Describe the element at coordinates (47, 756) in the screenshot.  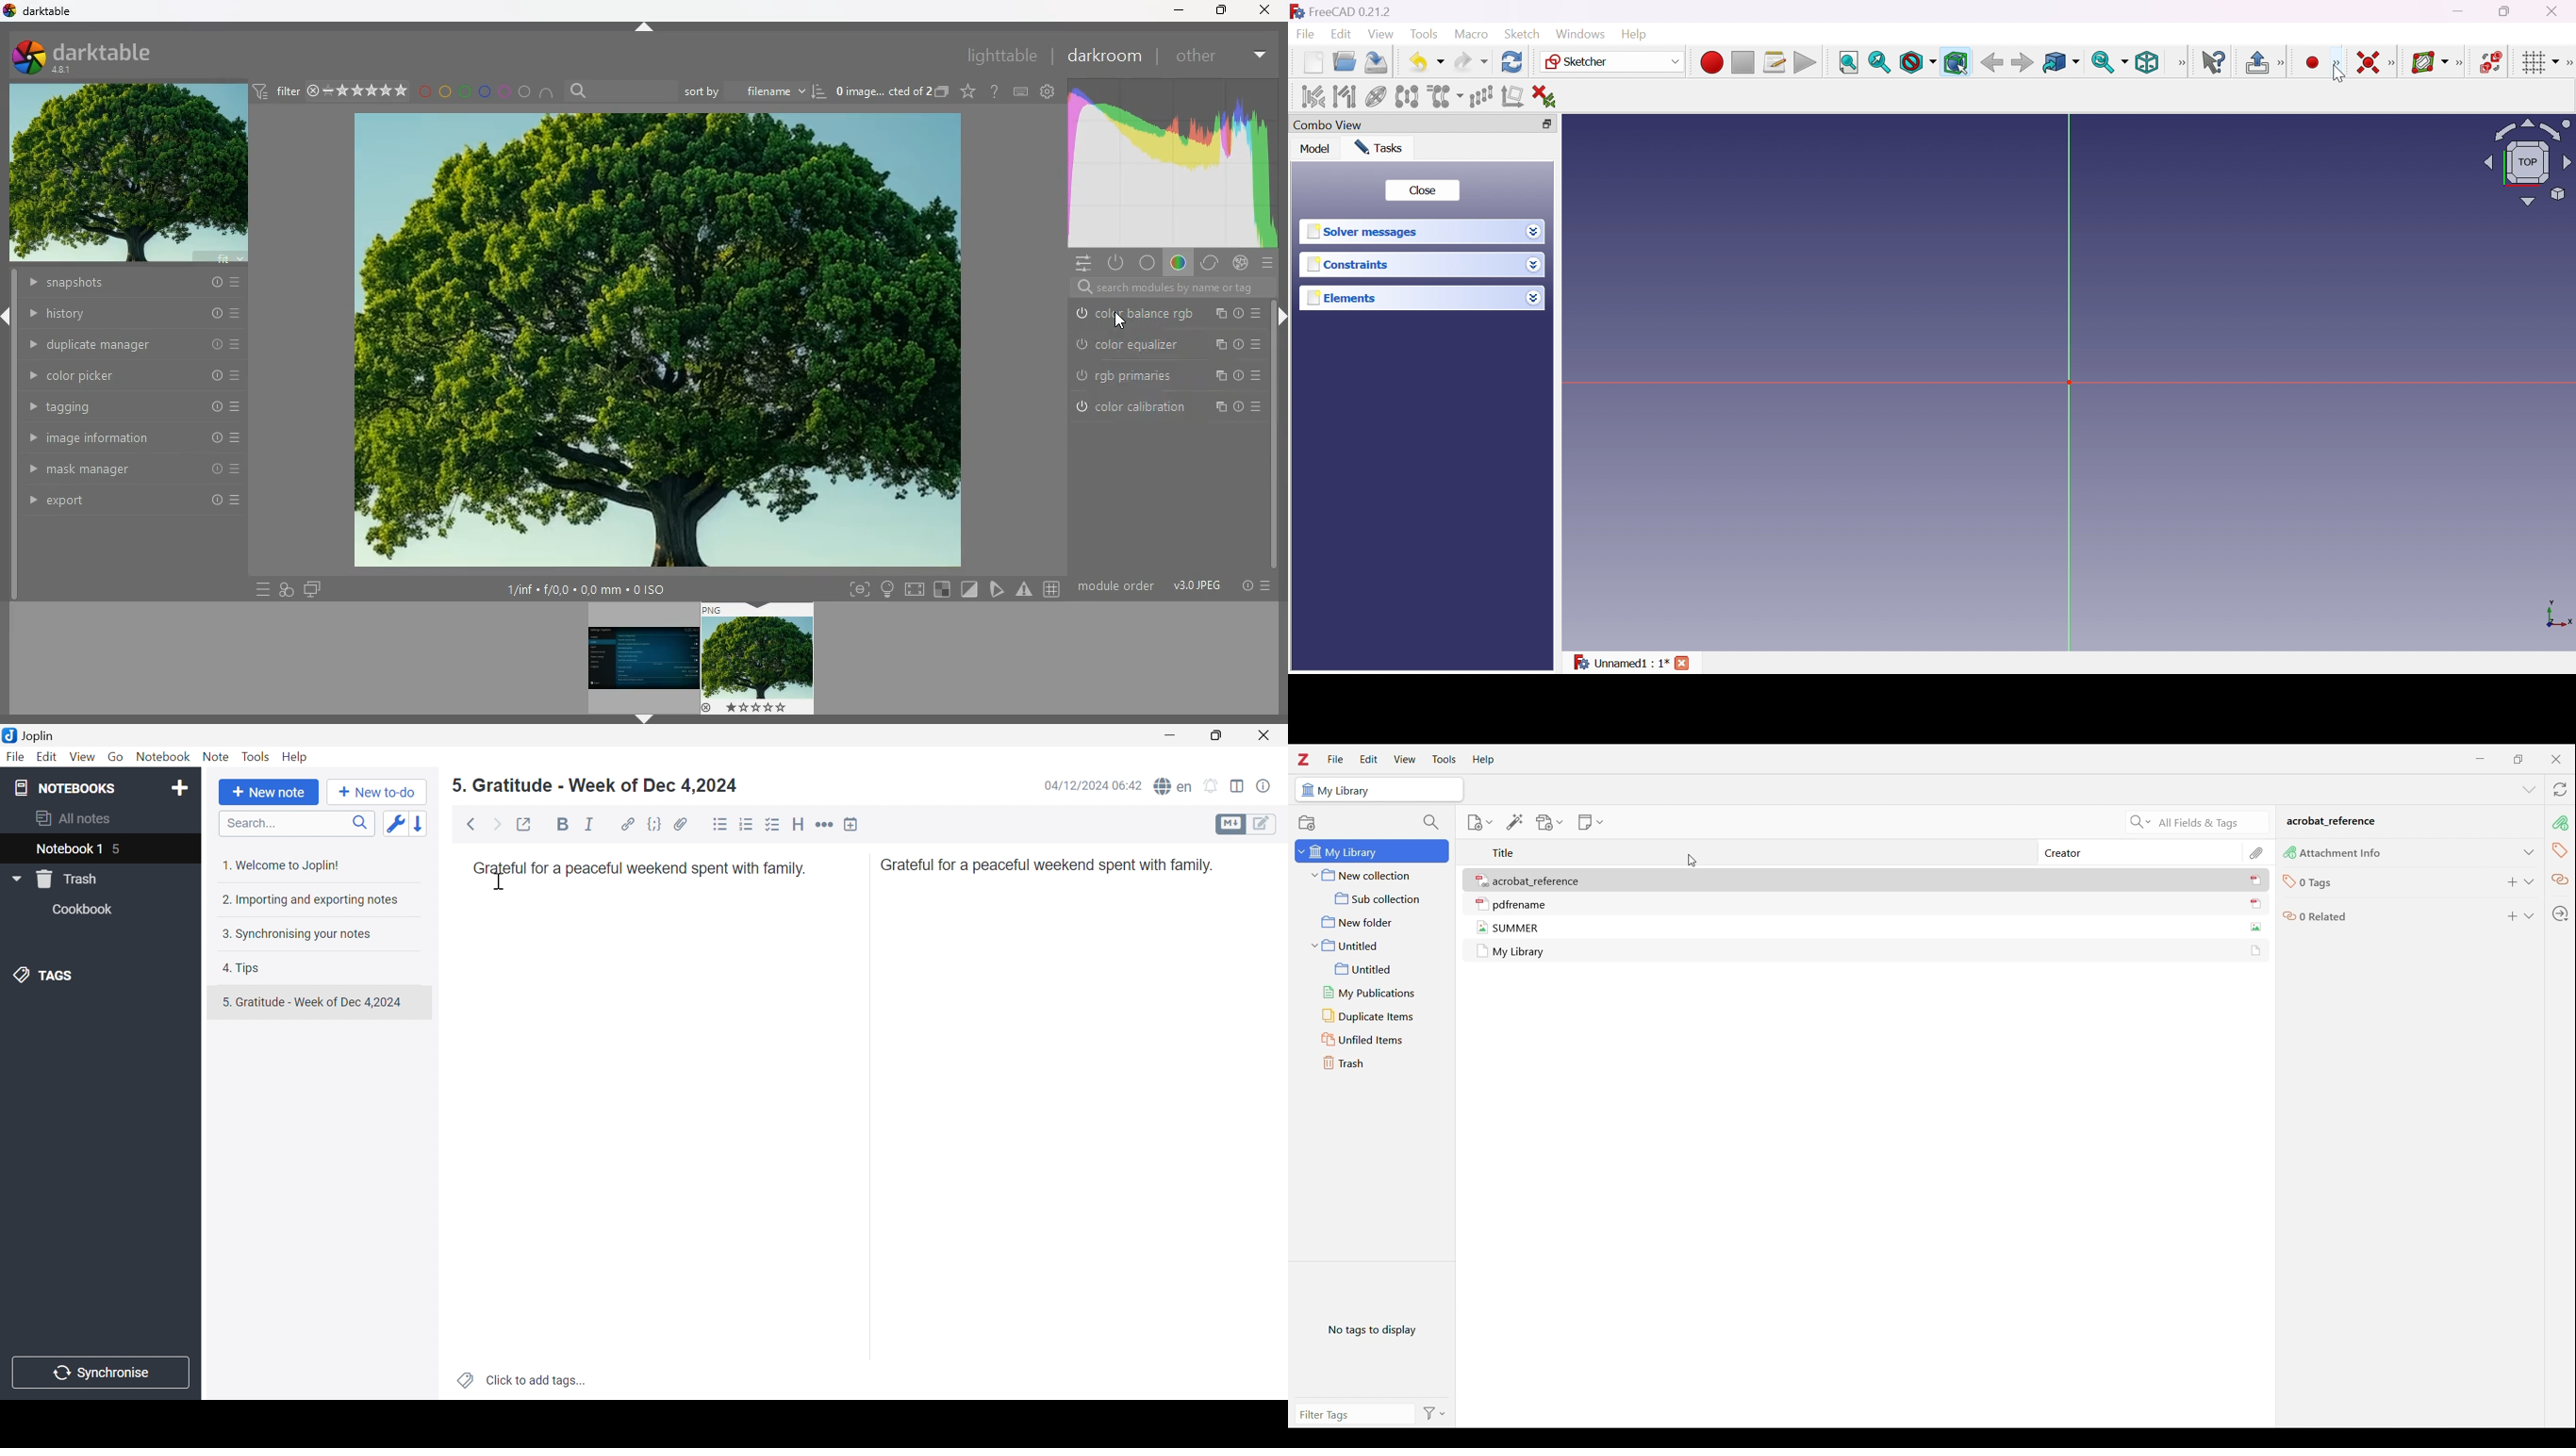
I see `Edit` at that location.